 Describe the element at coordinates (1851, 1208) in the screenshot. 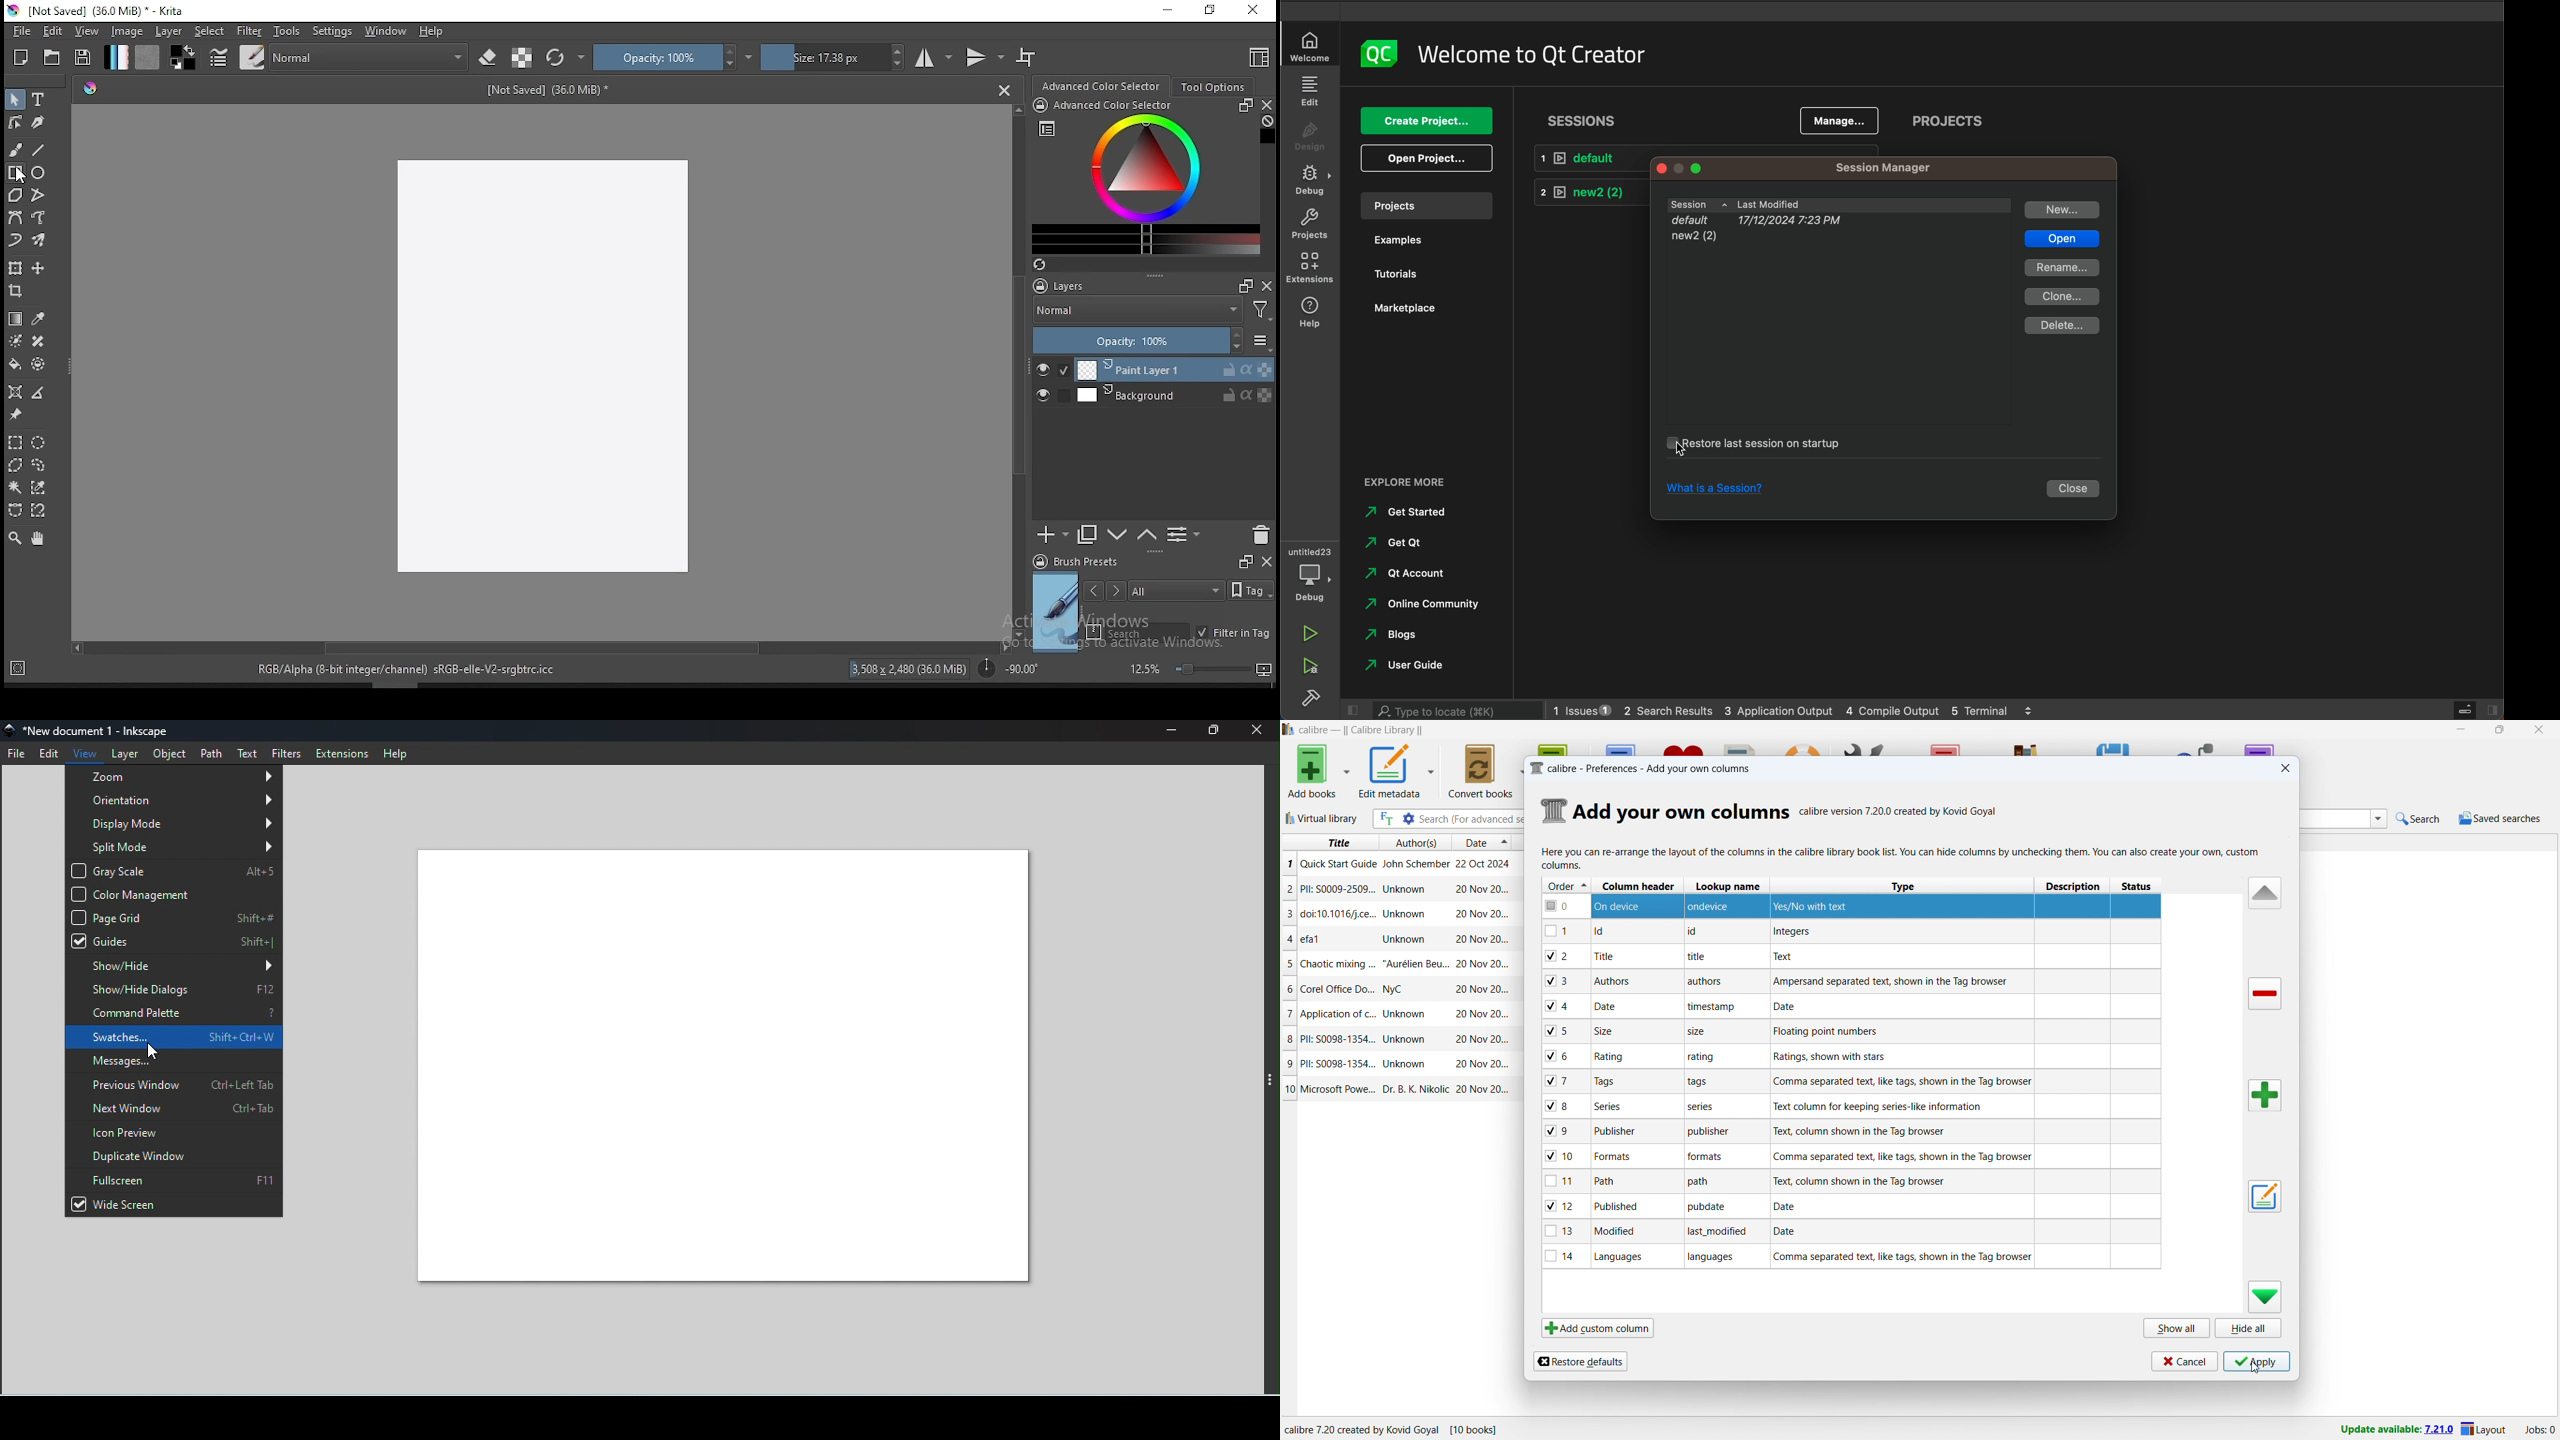

I see `v/12 Published pubdate Date` at that location.